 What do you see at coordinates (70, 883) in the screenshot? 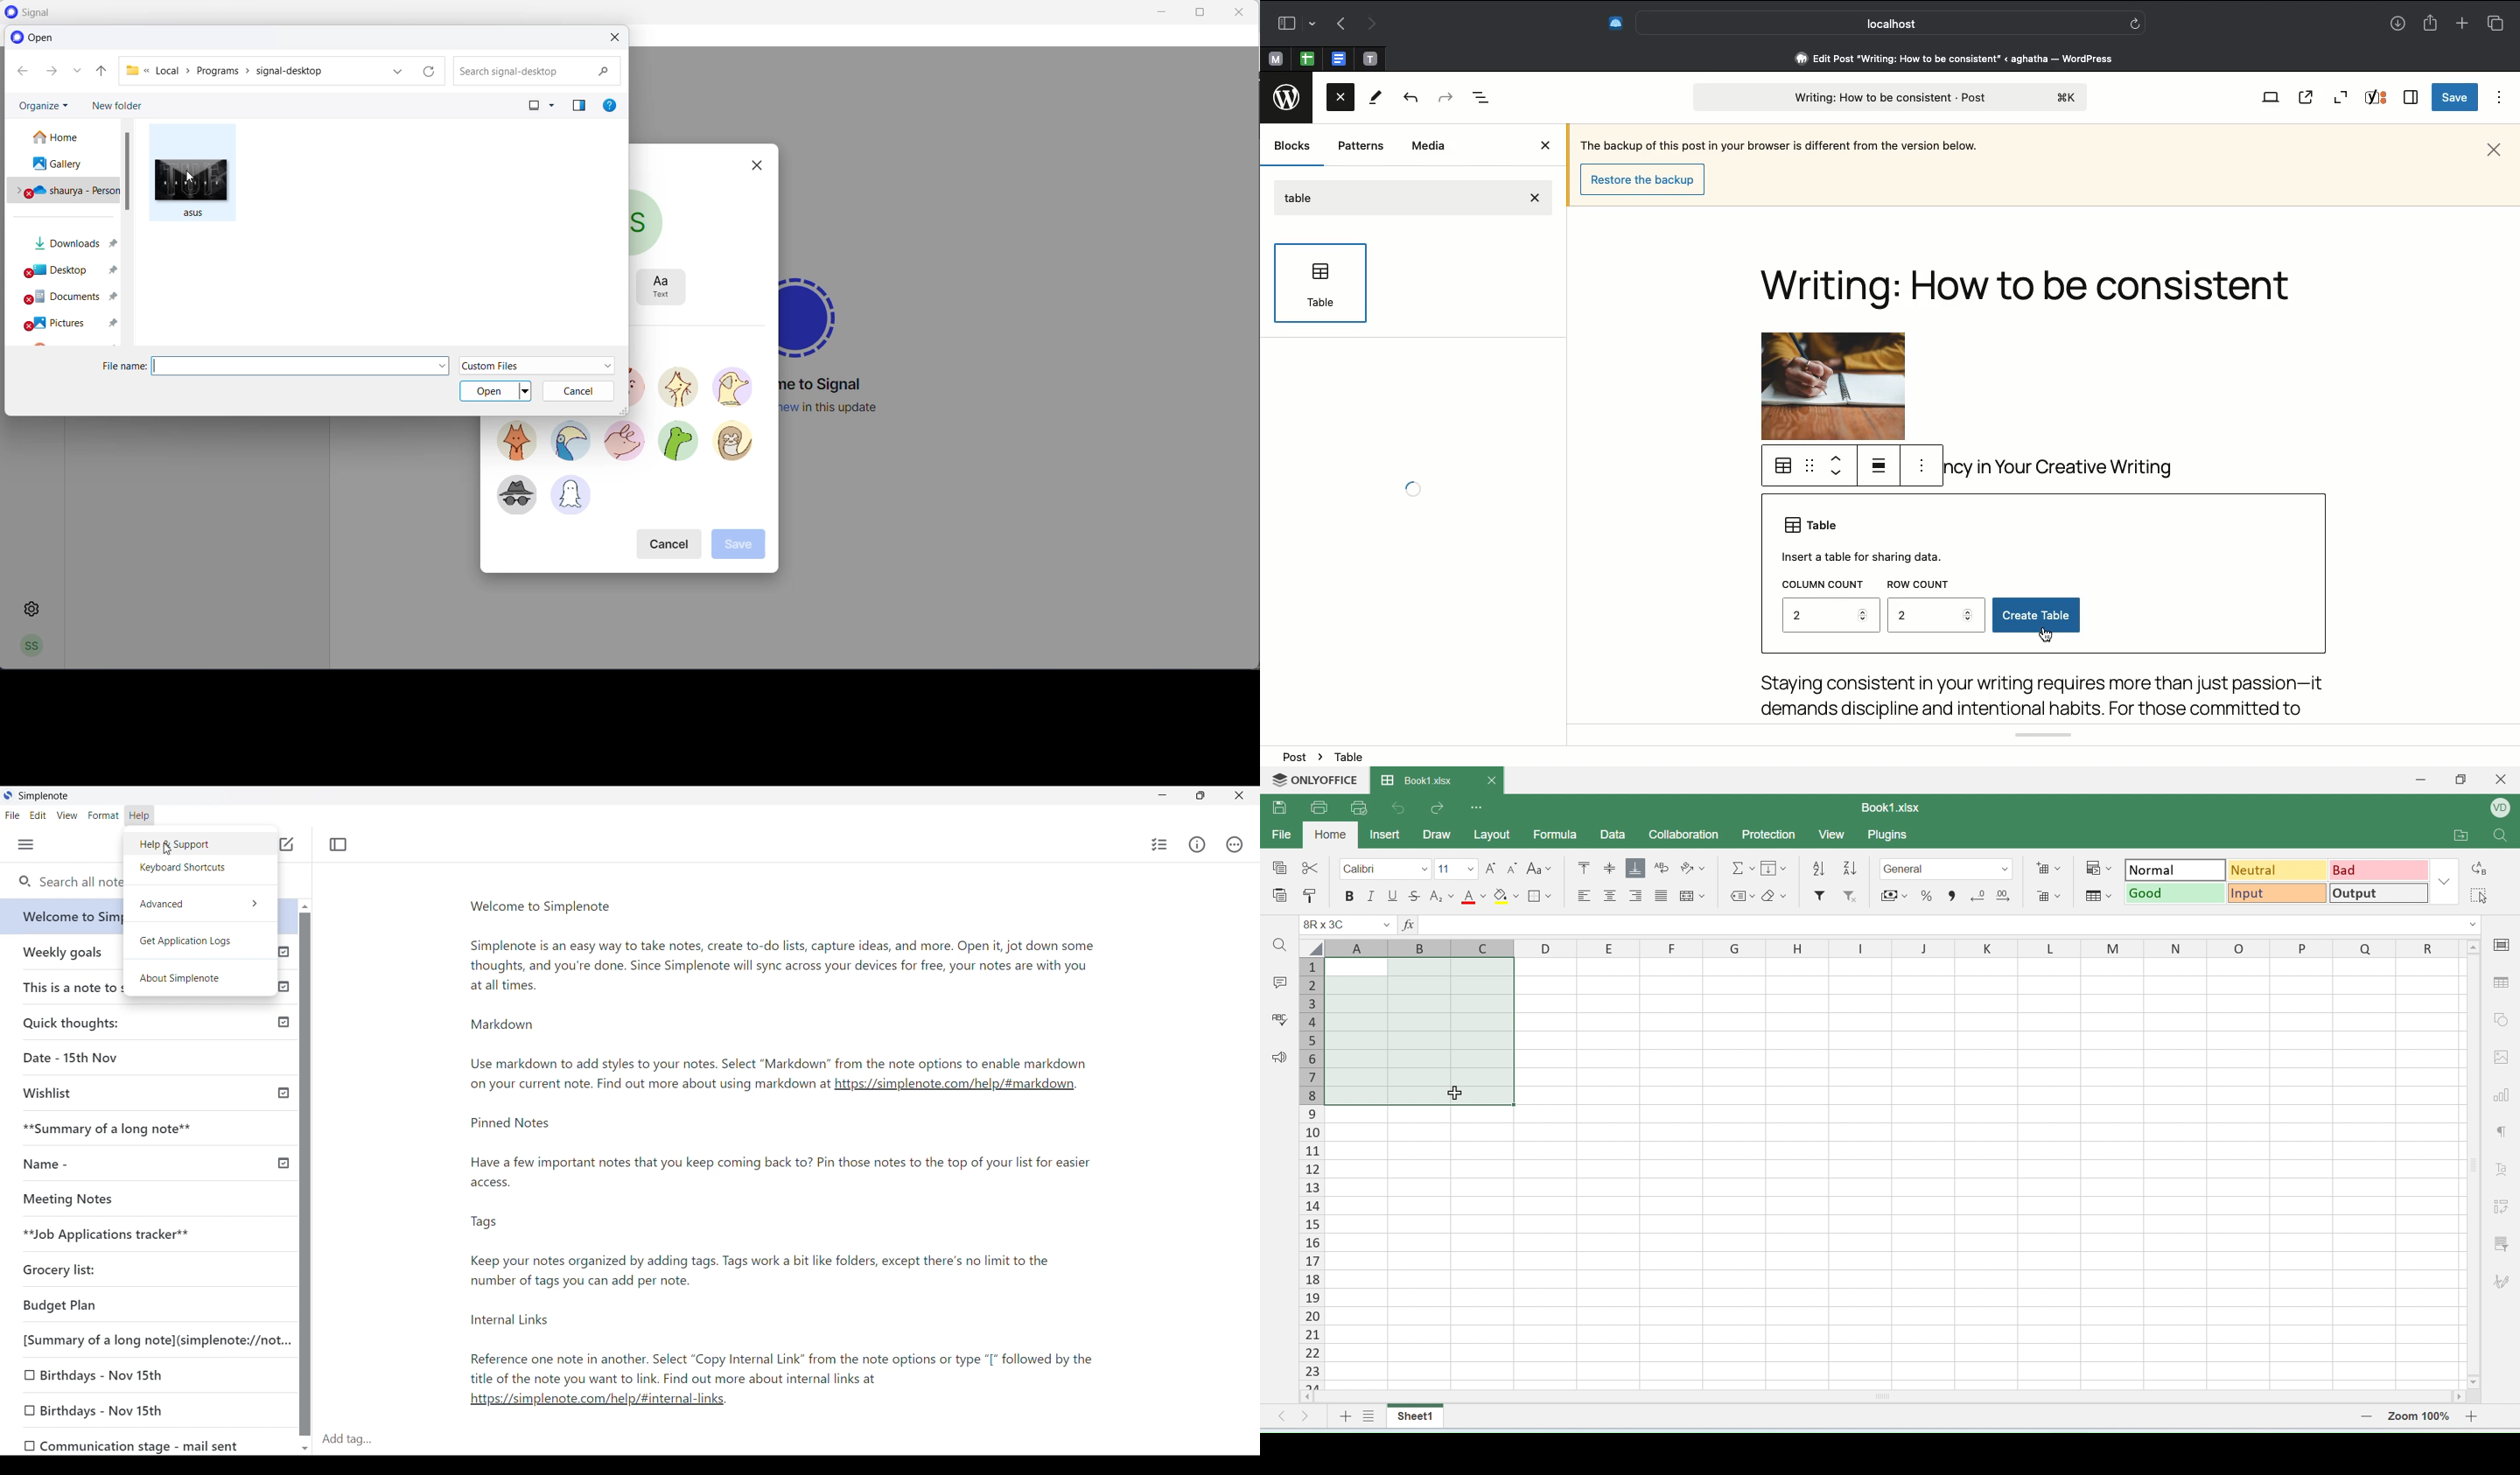
I see `Search all notes and tags` at bounding box center [70, 883].